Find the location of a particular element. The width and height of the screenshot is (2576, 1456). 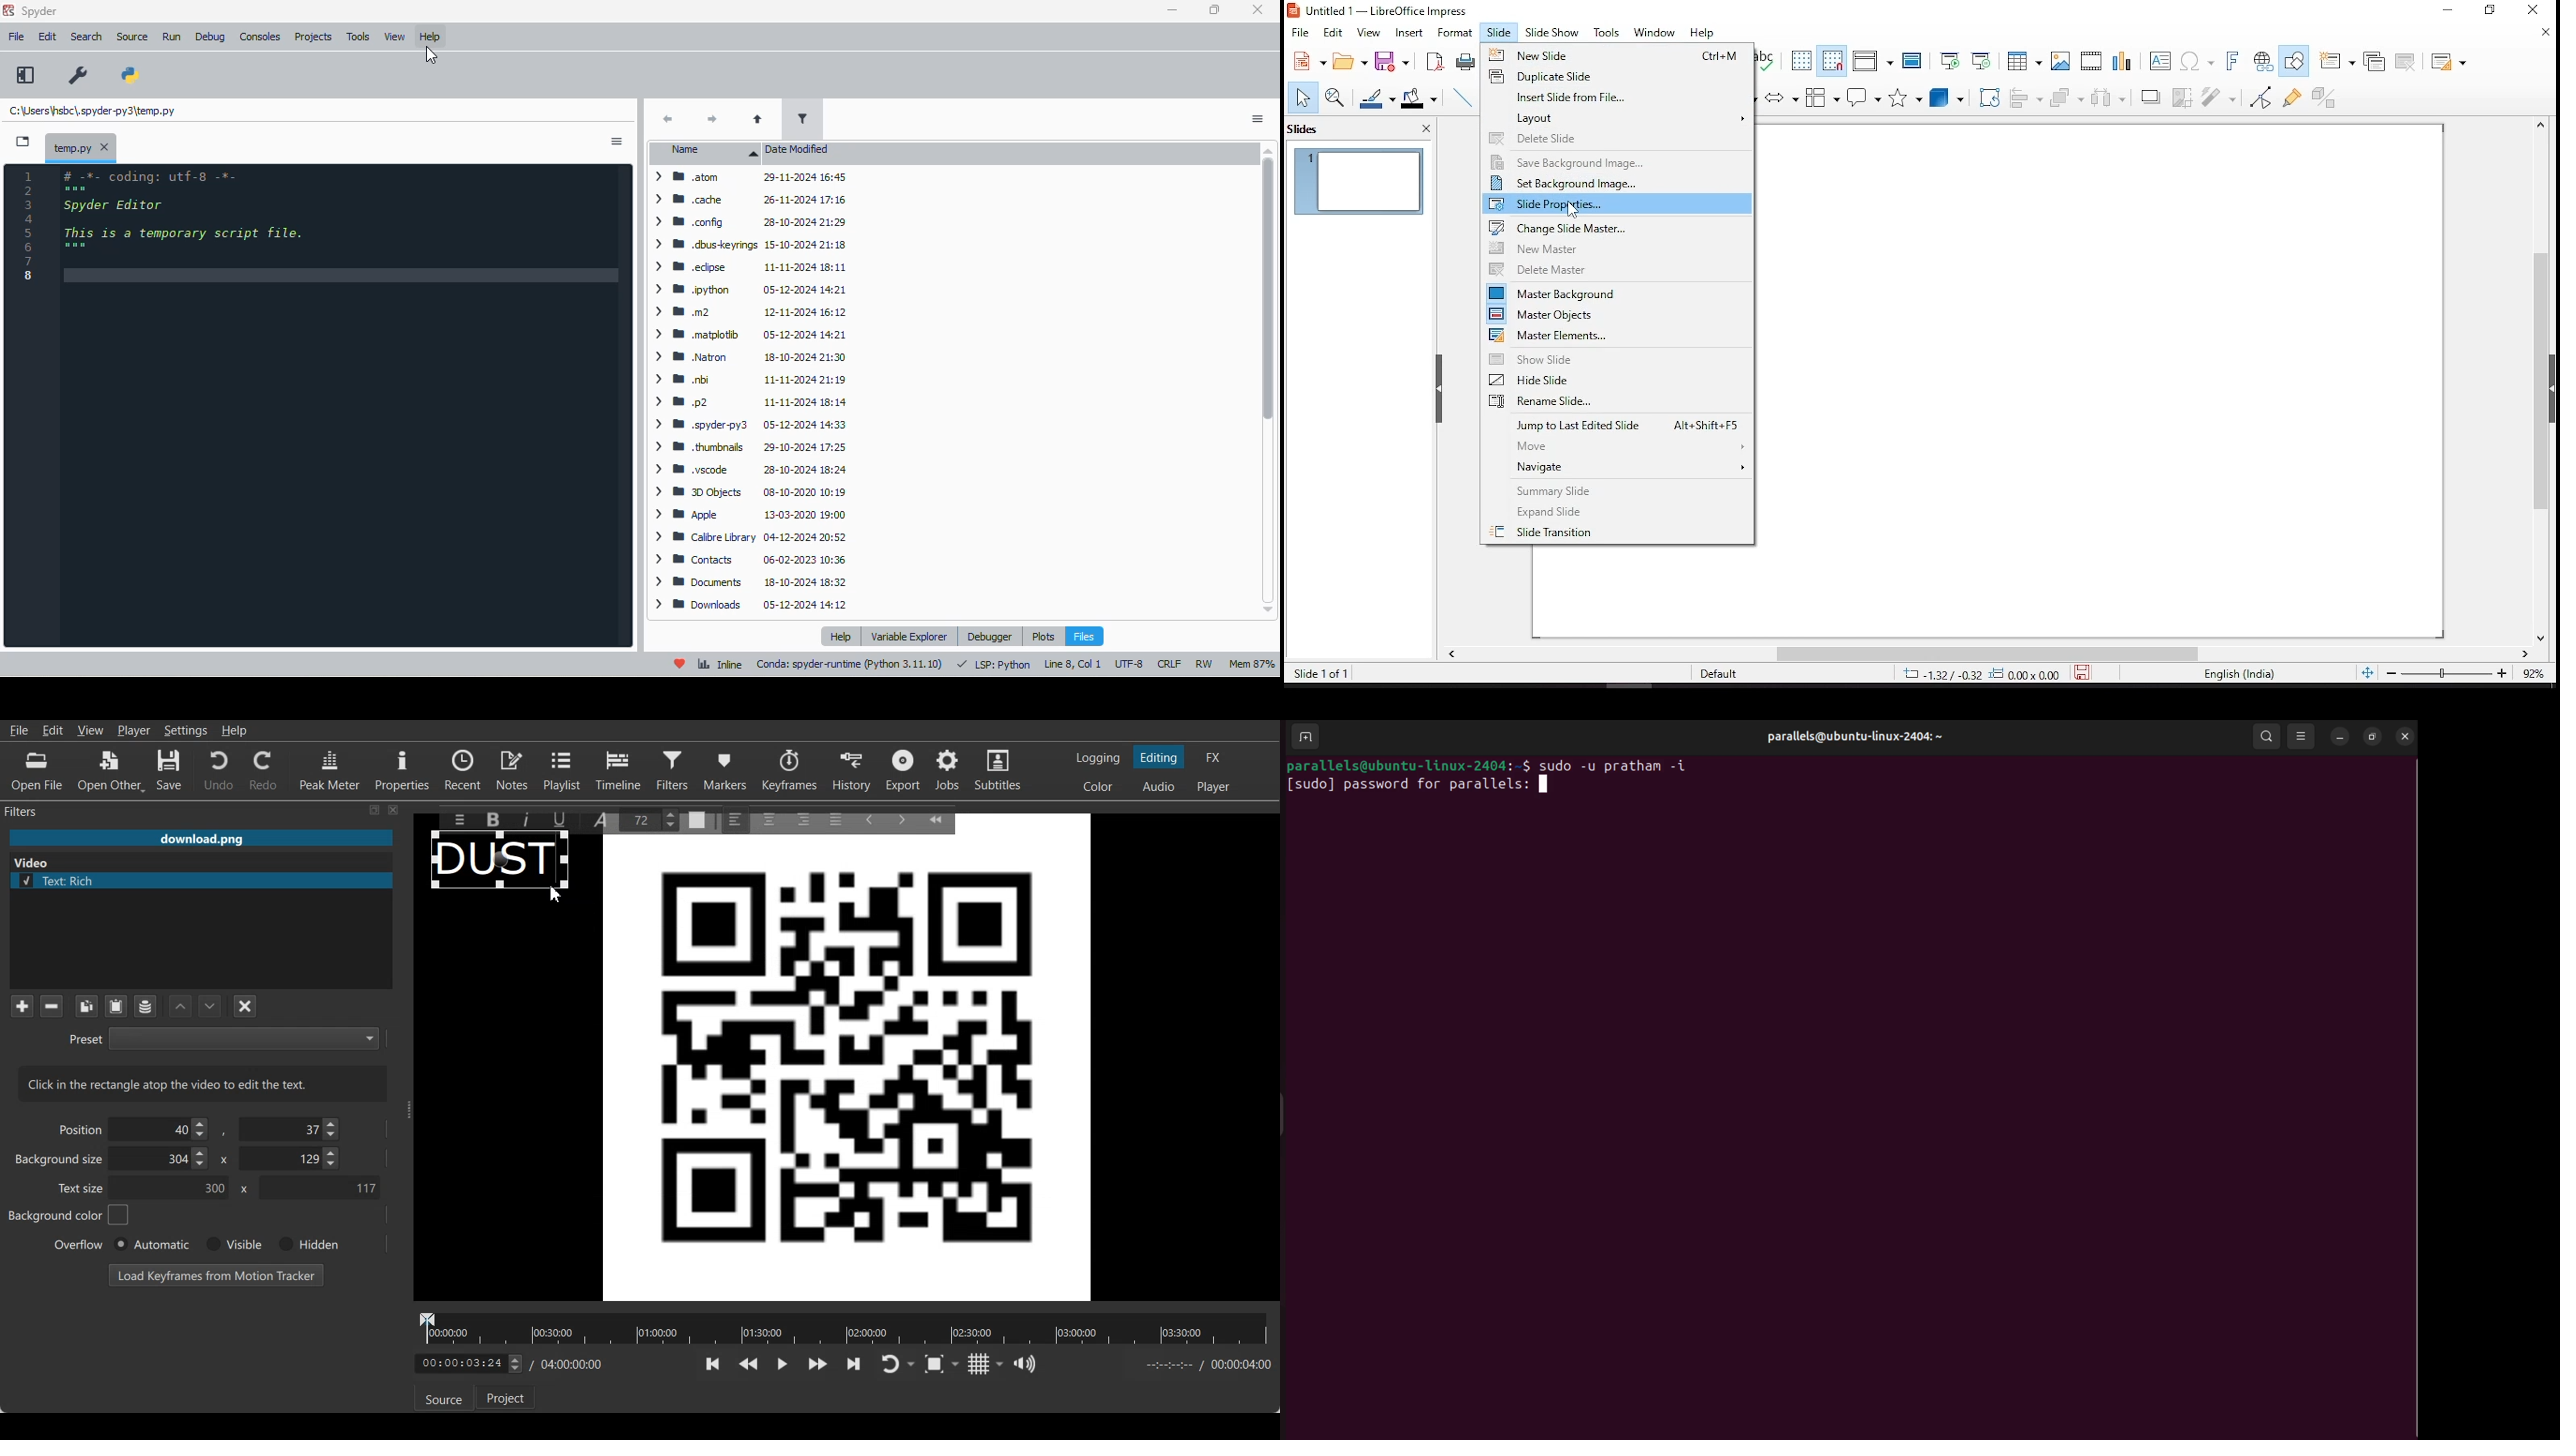

Project is located at coordinates (507, 1397).